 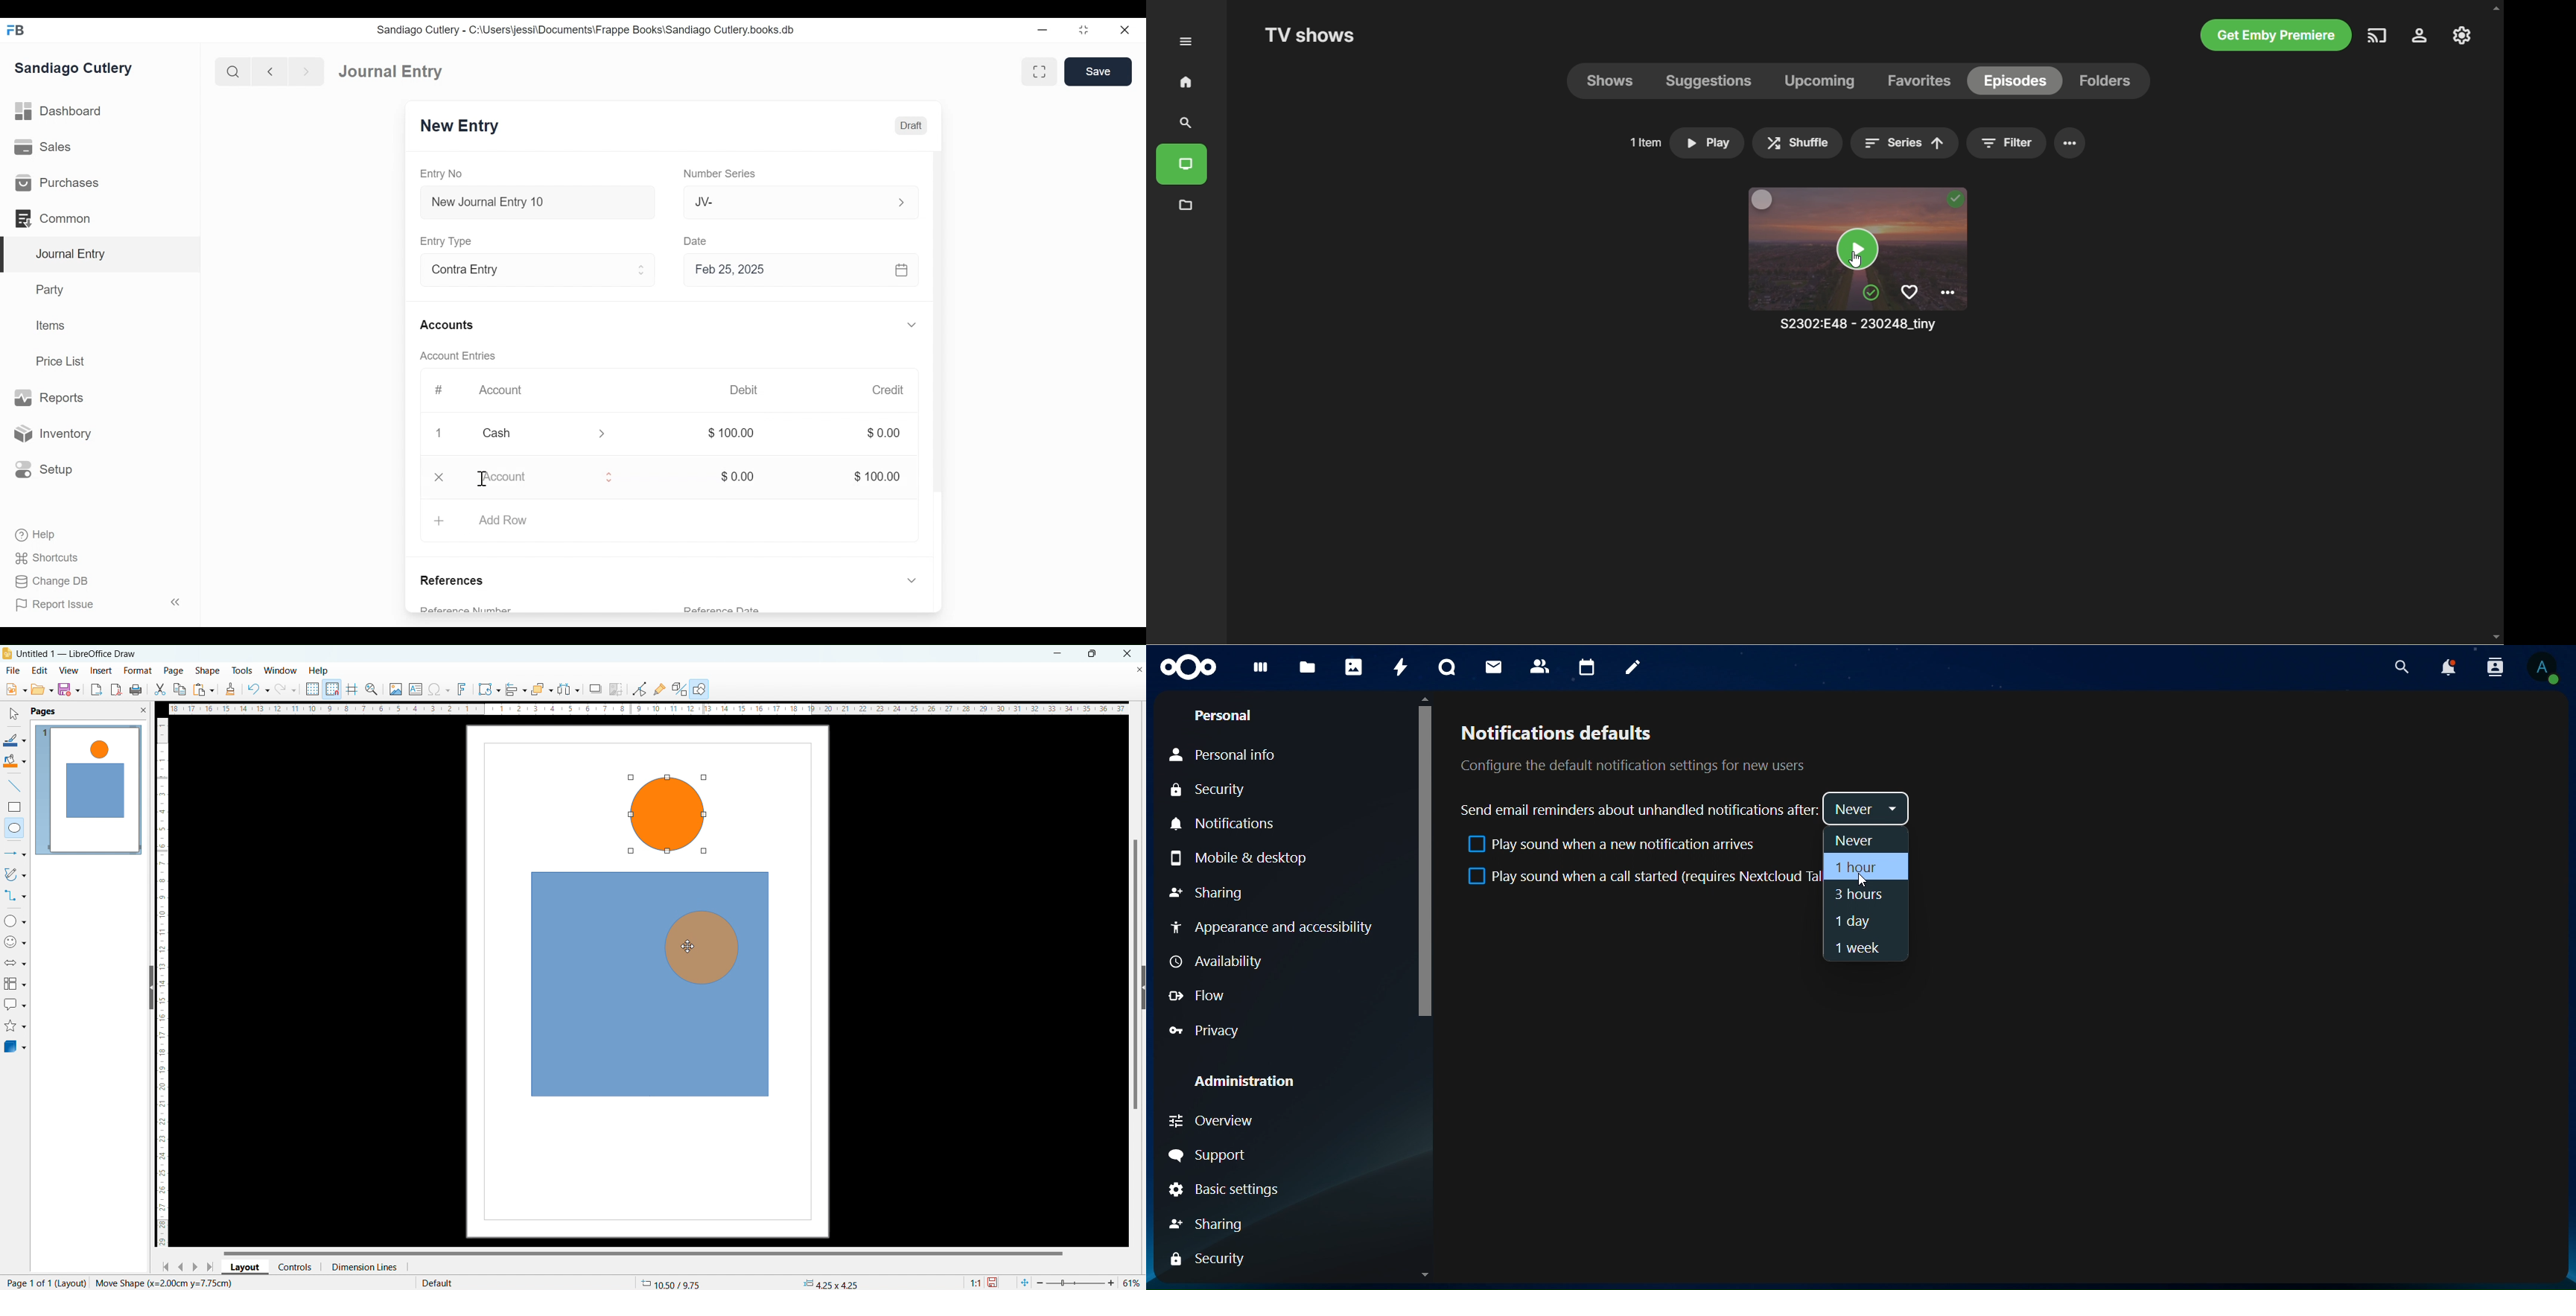 What do you see at coordinates (1262, 670) in the screenshot?
I see `dashboard` at bounding box center [1262, 670].